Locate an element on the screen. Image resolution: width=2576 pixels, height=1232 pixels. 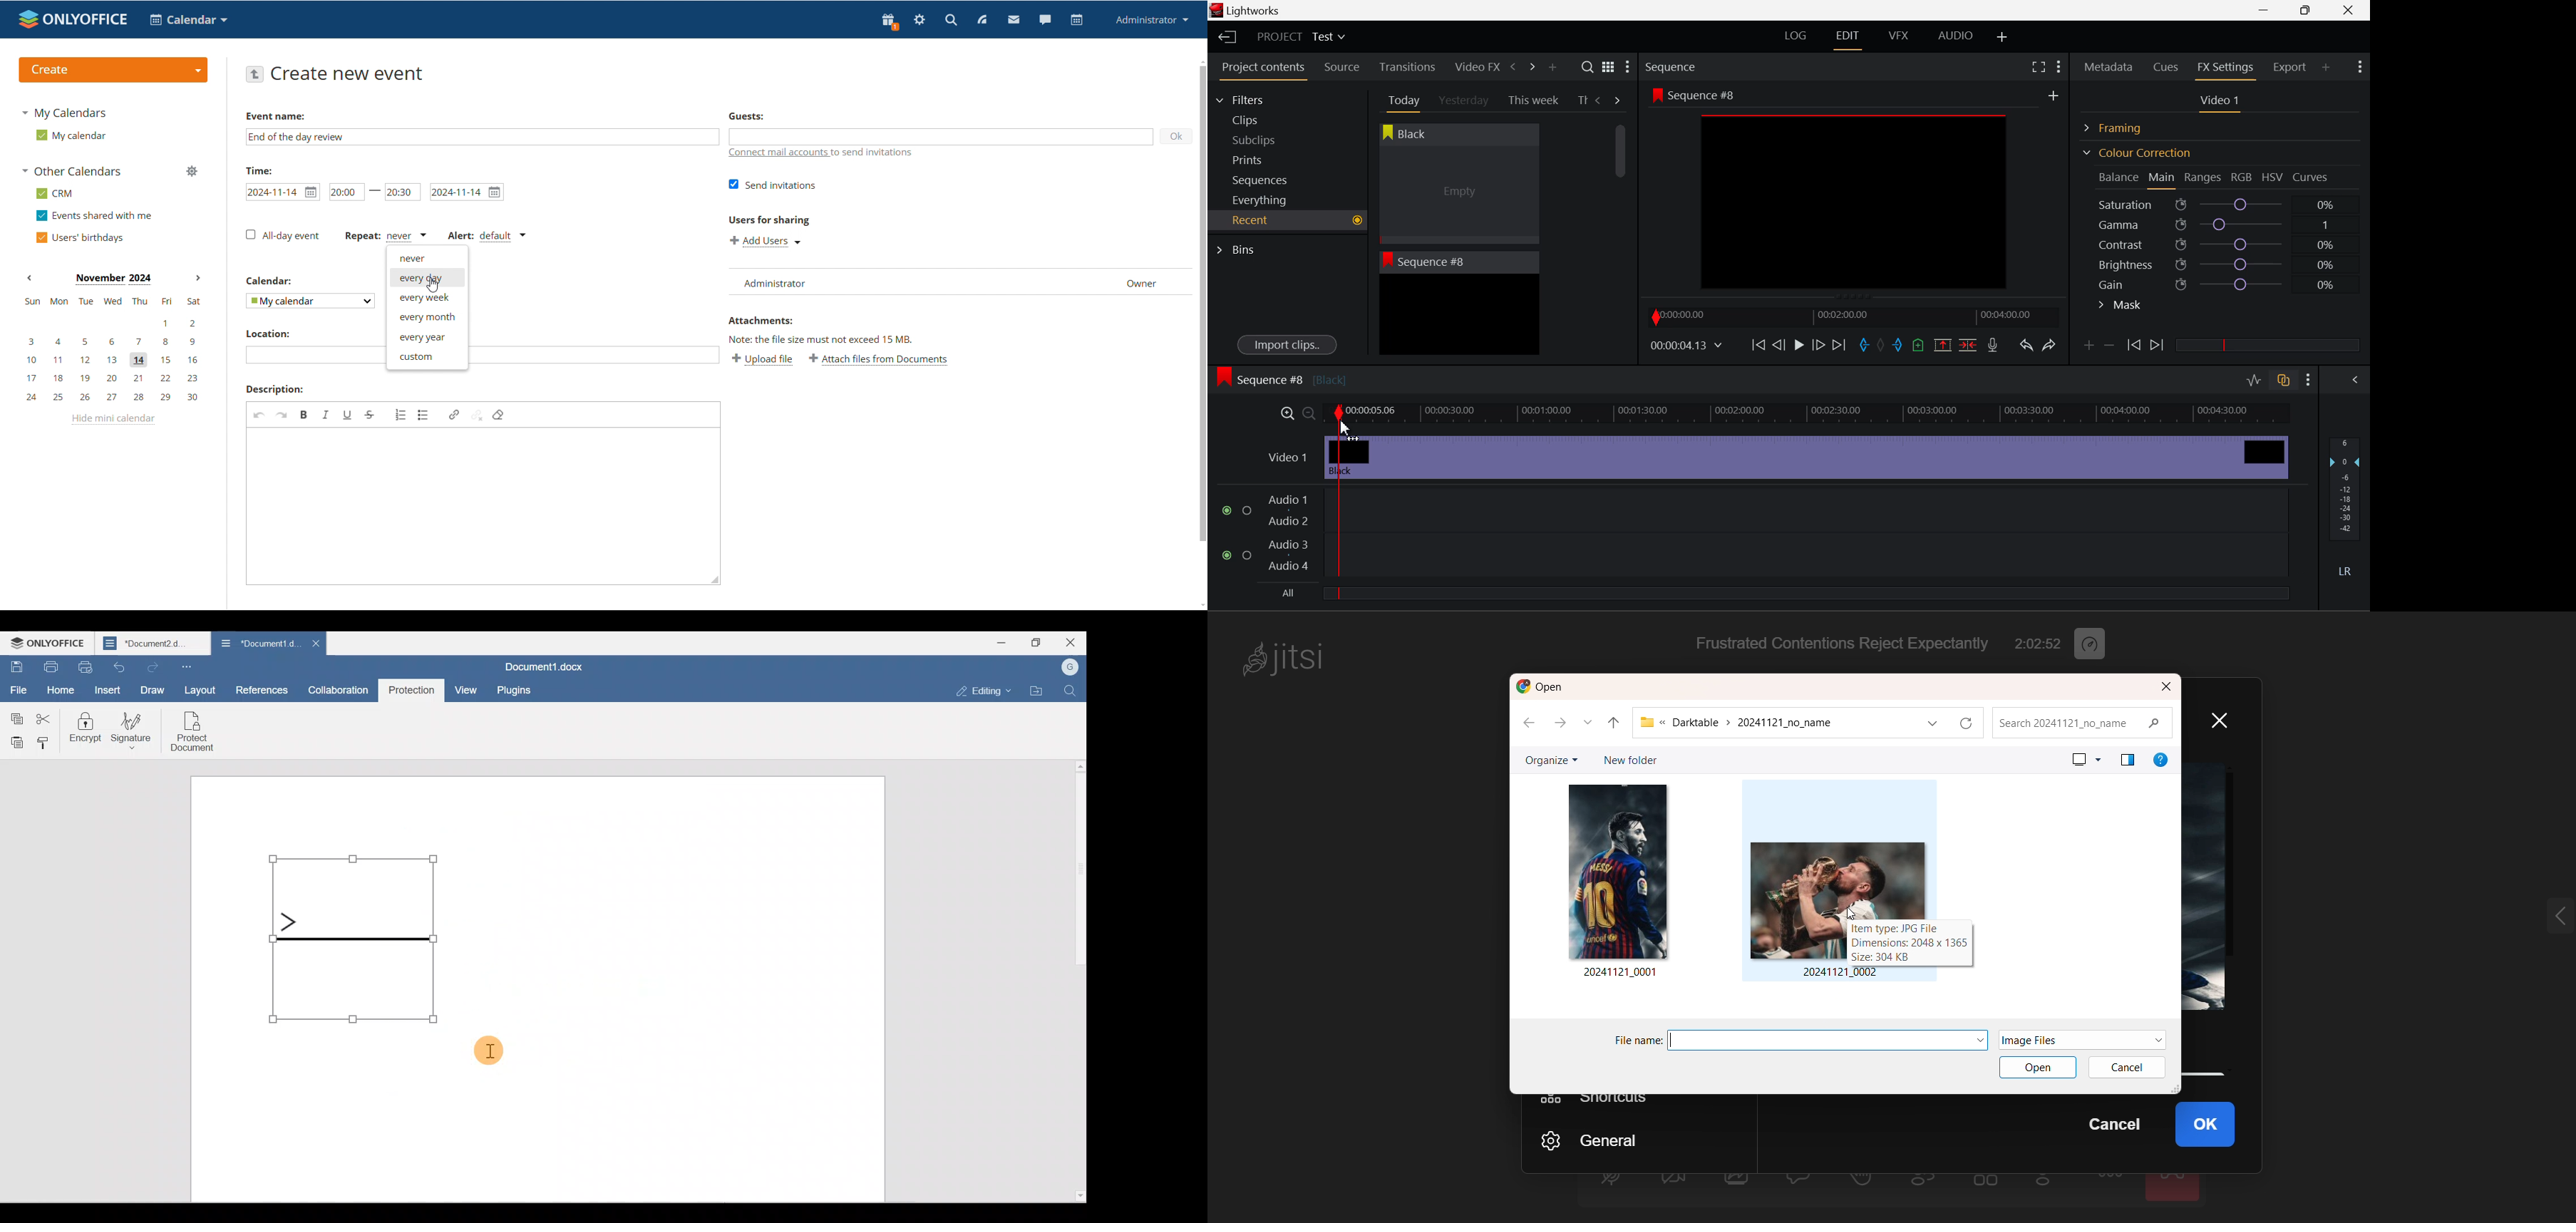
Video FX is located at coordinates (1474, 67).